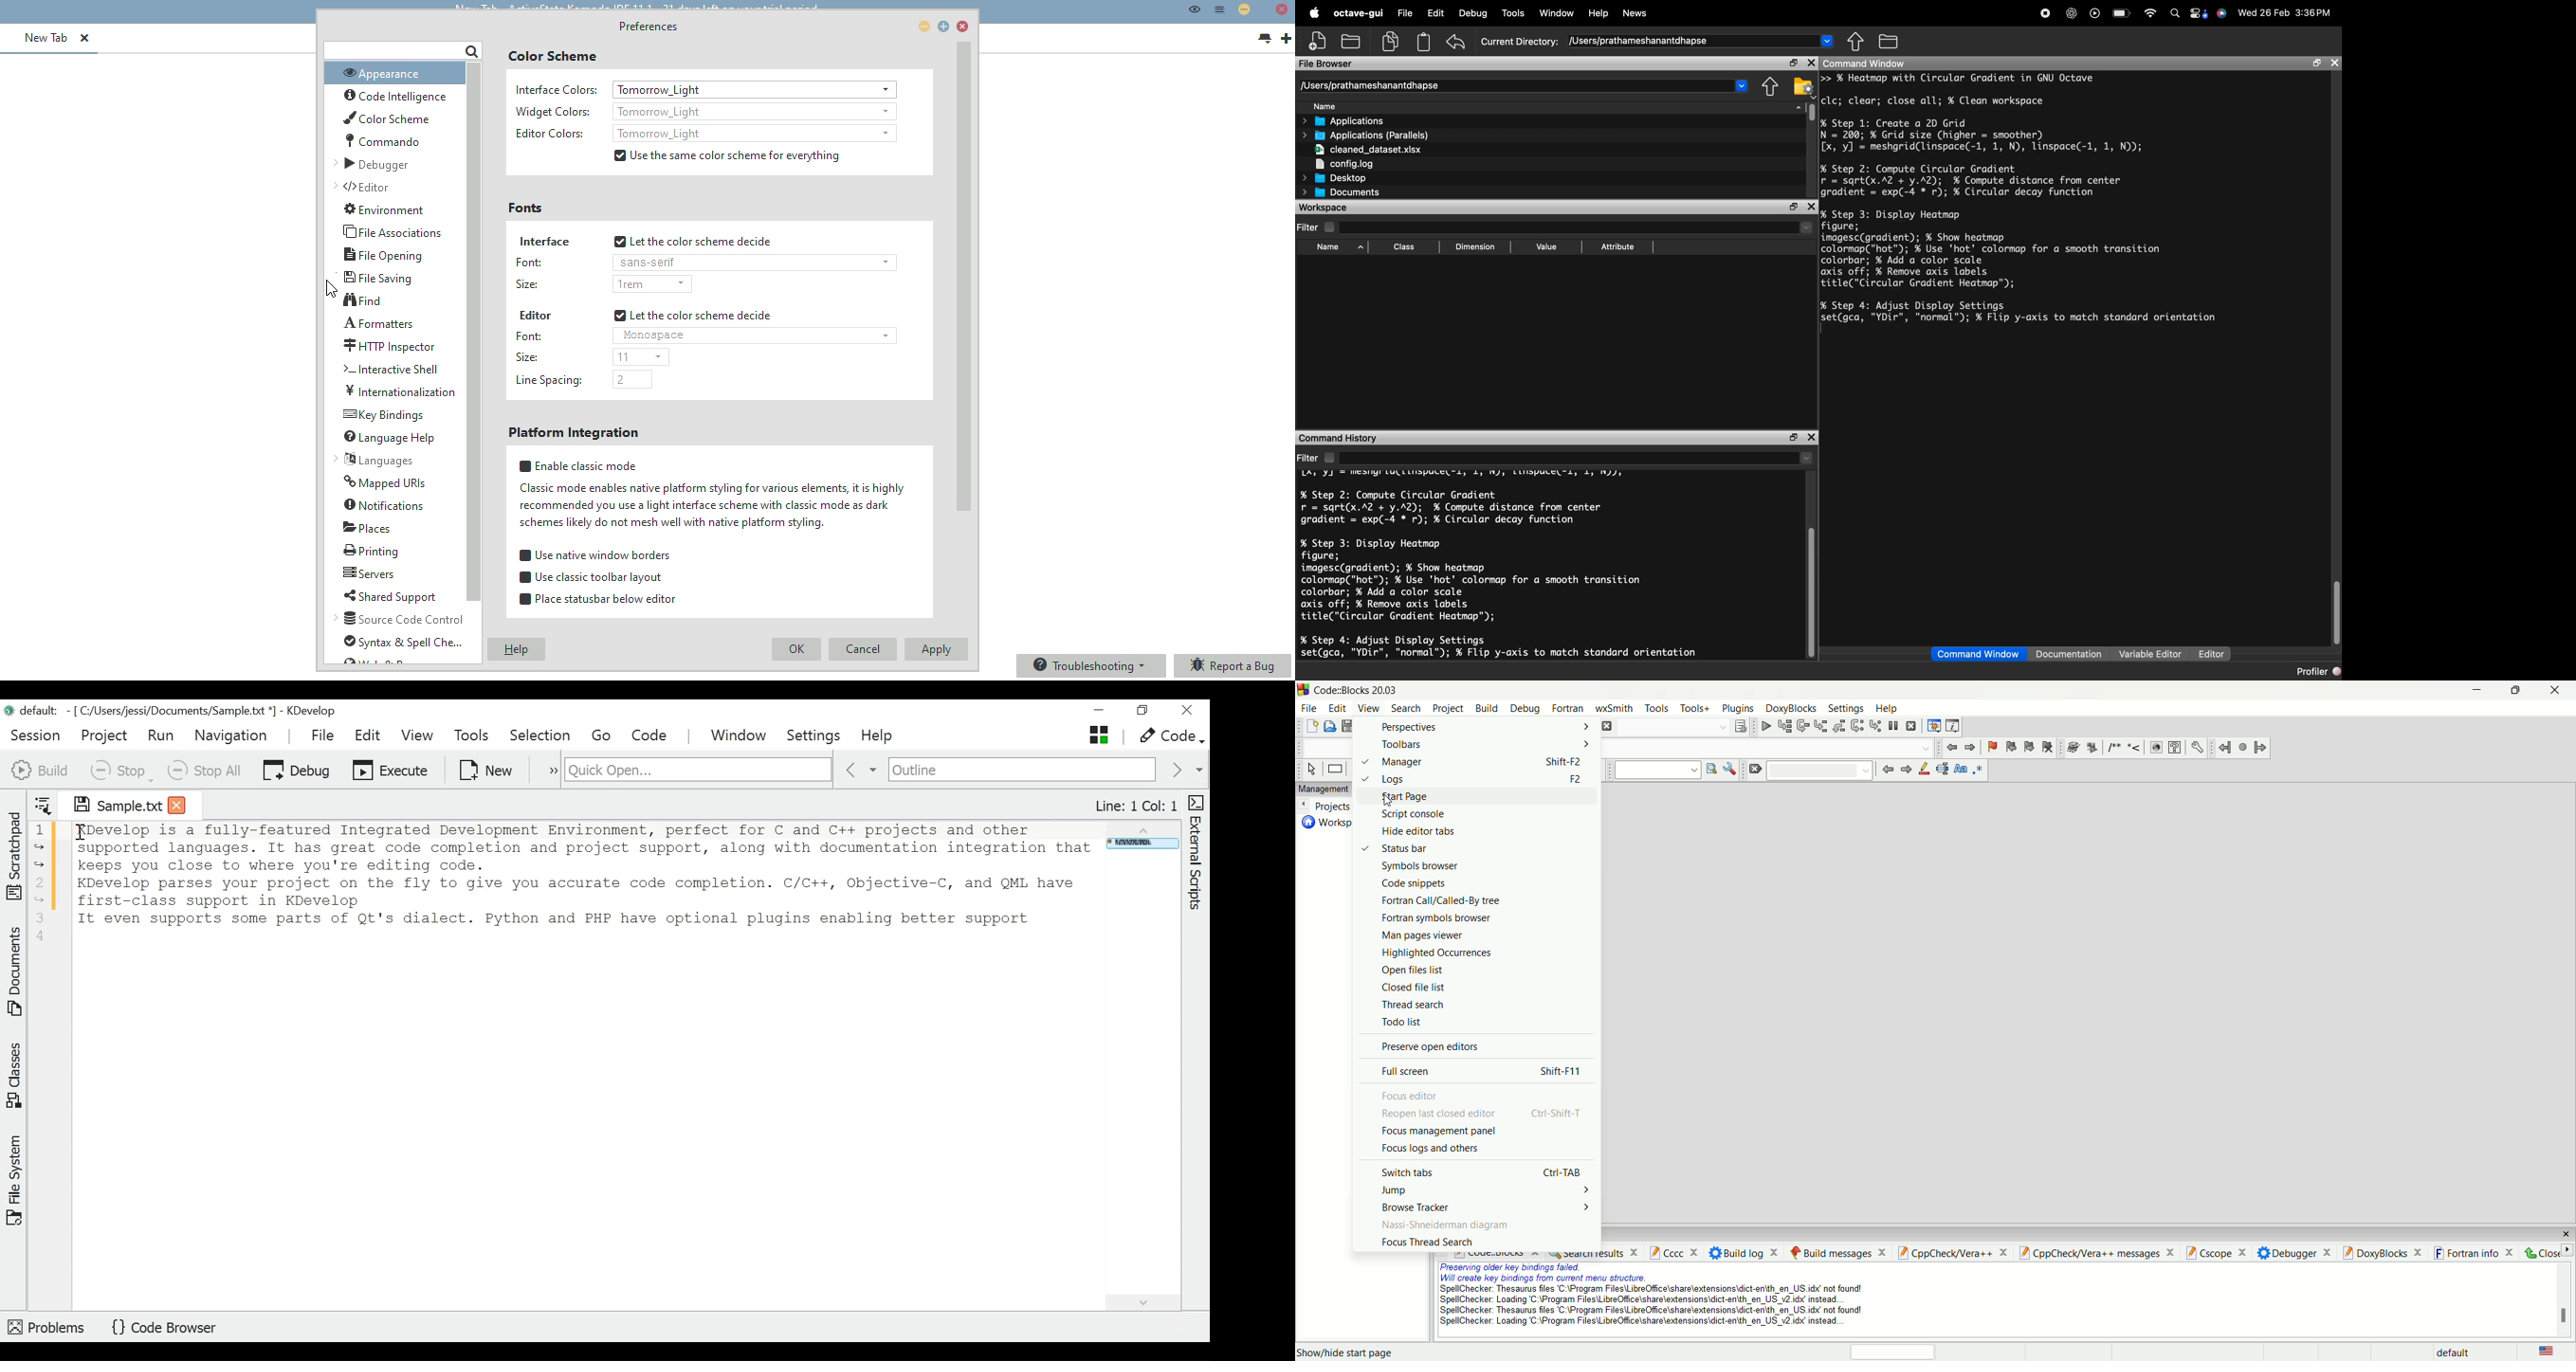 The image size is (2576, 1372). Describe the element at coordinates (1345, 177) in the screenshot. I see `Desktop` at that location.